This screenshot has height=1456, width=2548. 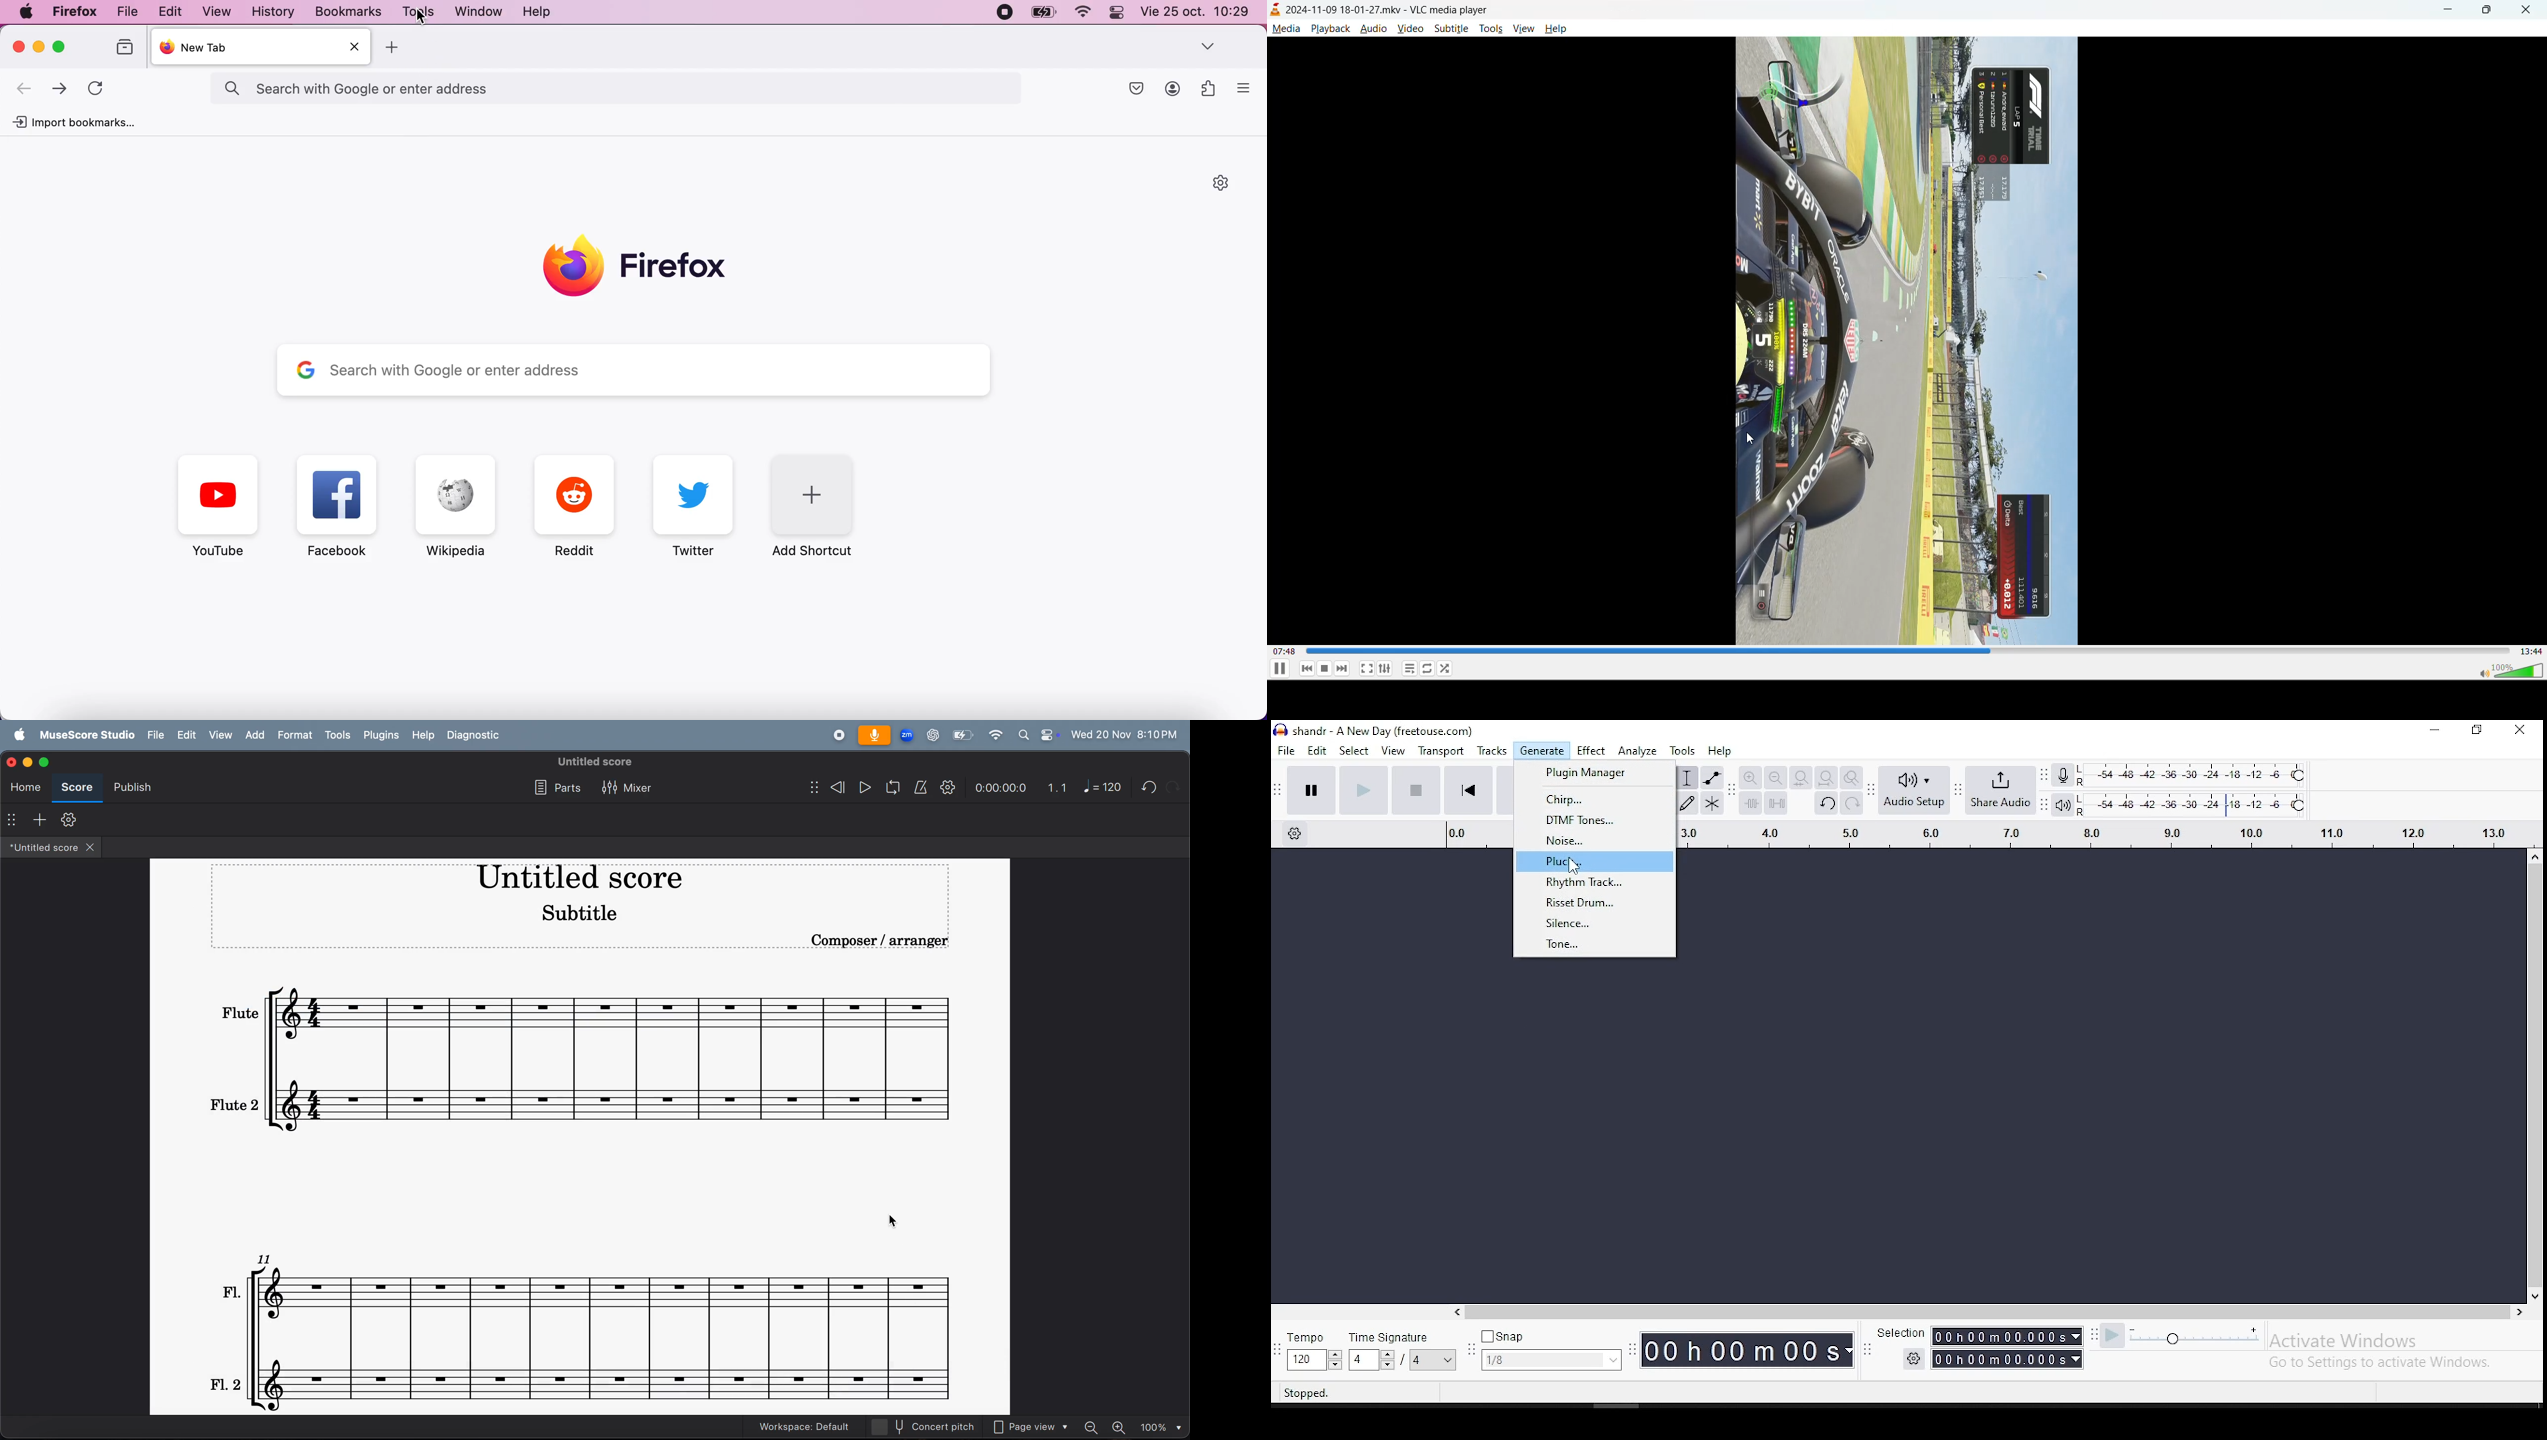 What do you see at coordinates (1776, 804) in the screenshot?
I see `silence audio signal` at bounding box center [1776, 804].